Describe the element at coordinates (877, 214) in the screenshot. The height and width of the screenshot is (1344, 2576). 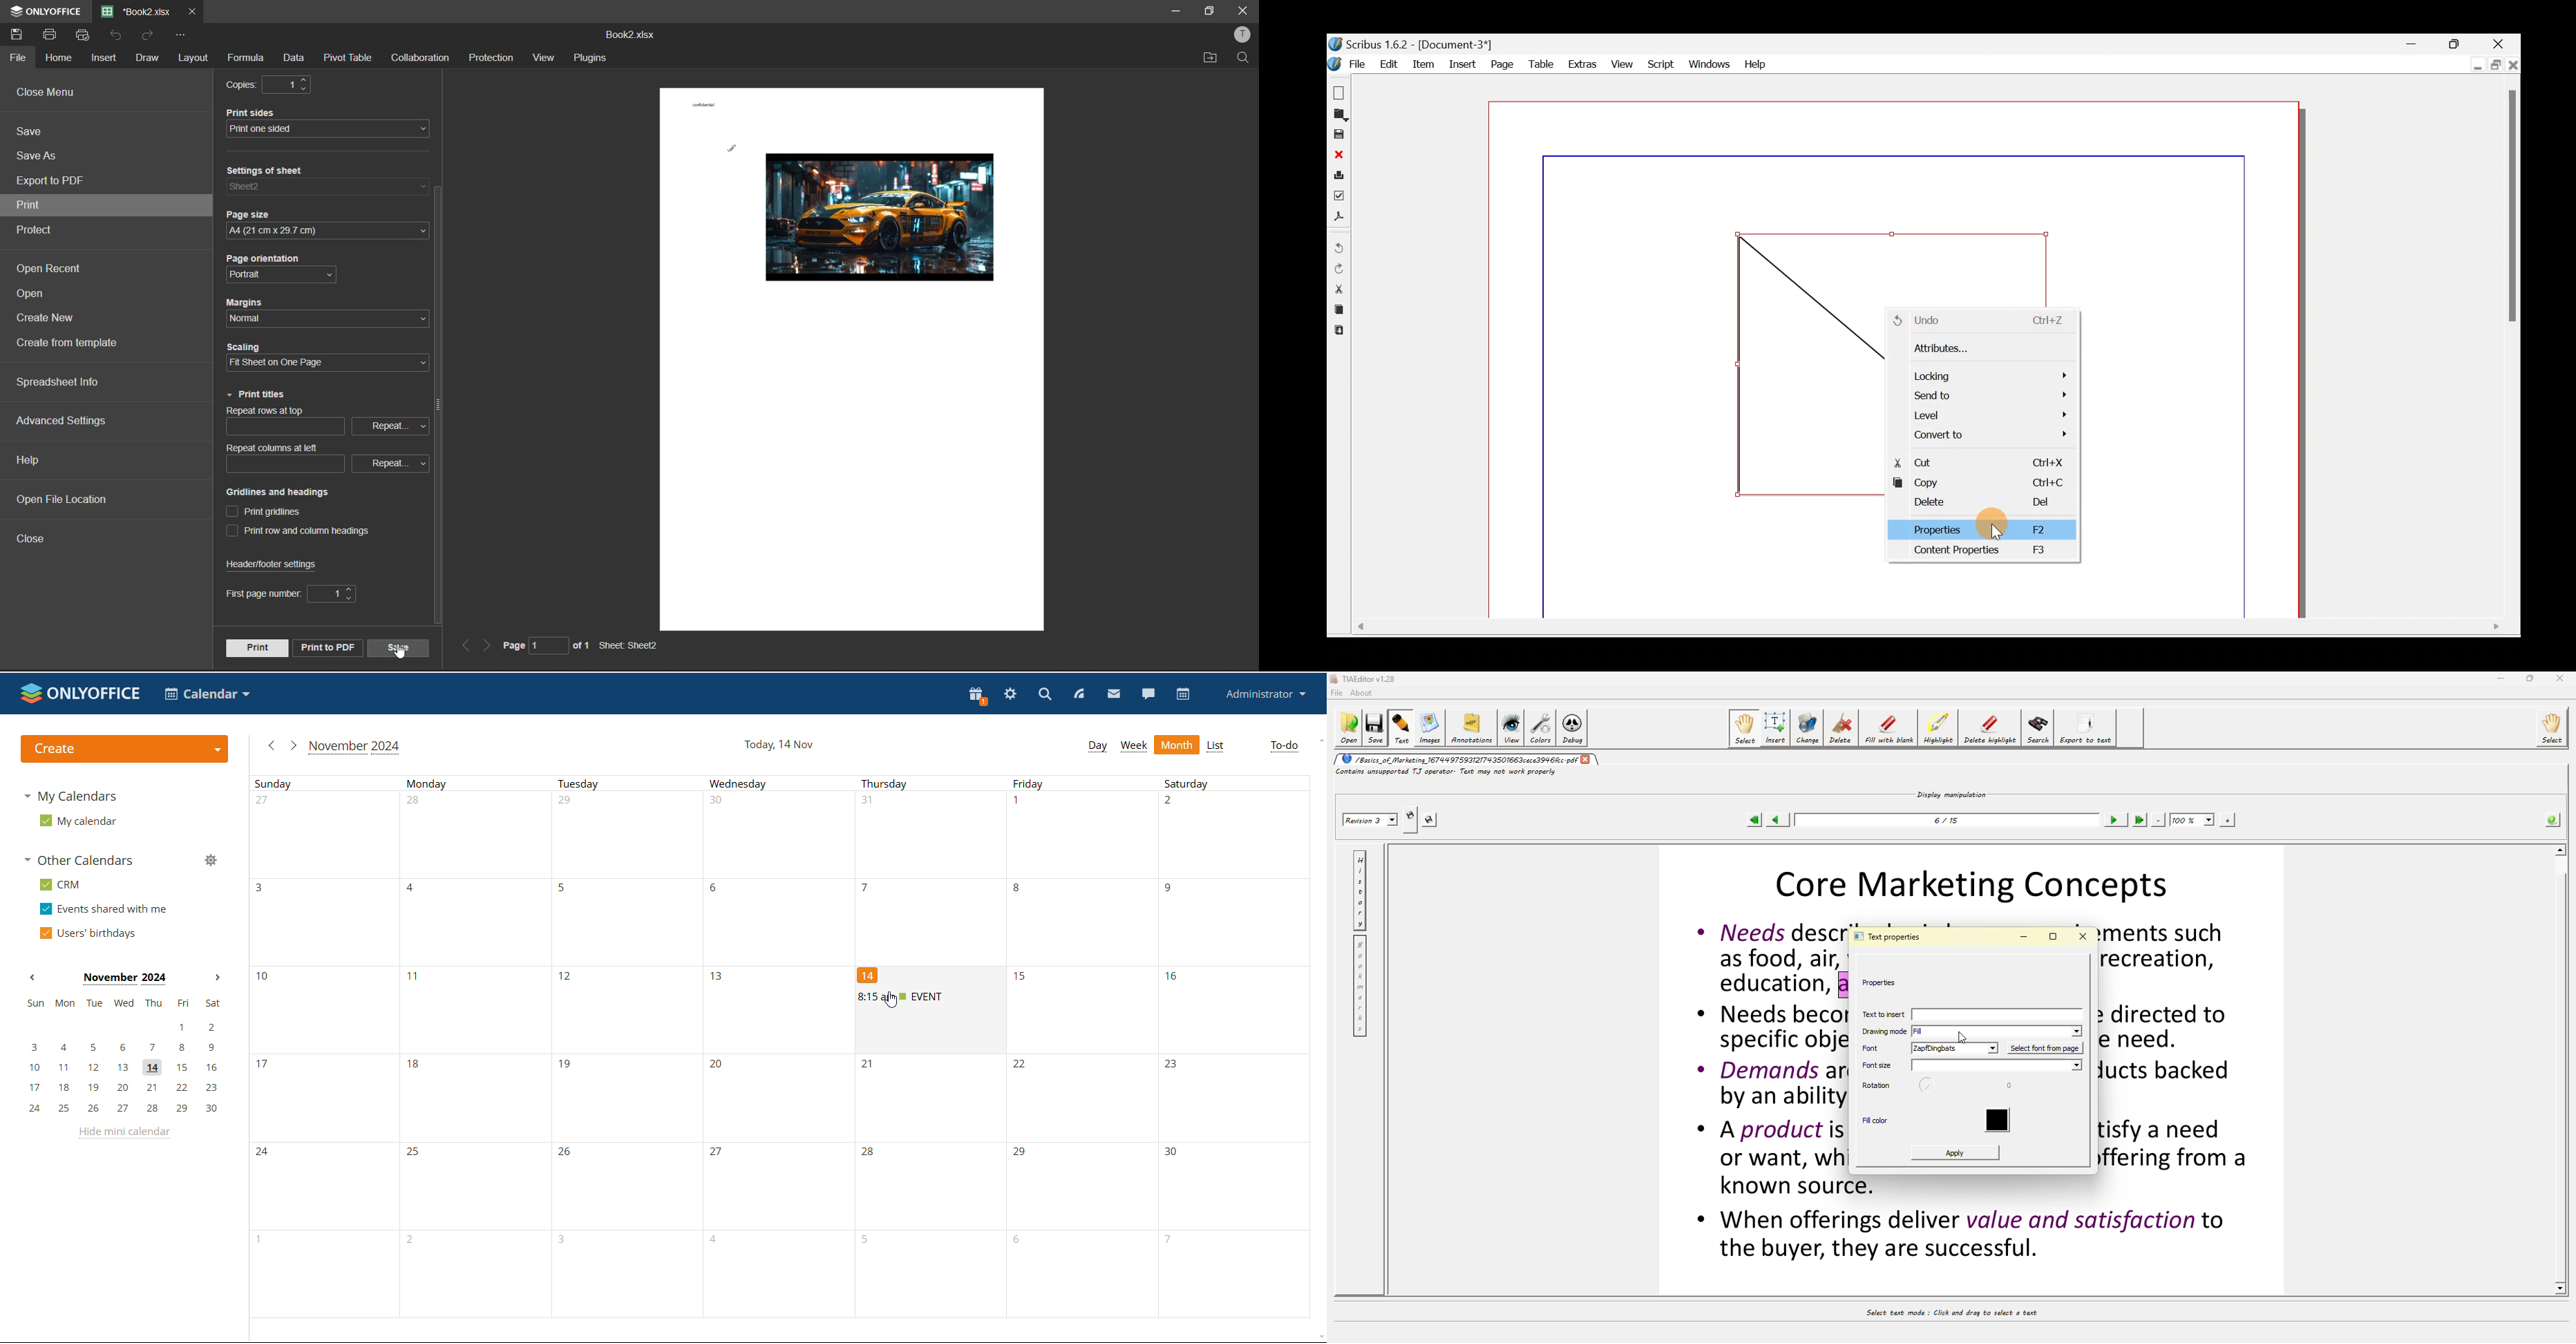
I see `picture` at that location.